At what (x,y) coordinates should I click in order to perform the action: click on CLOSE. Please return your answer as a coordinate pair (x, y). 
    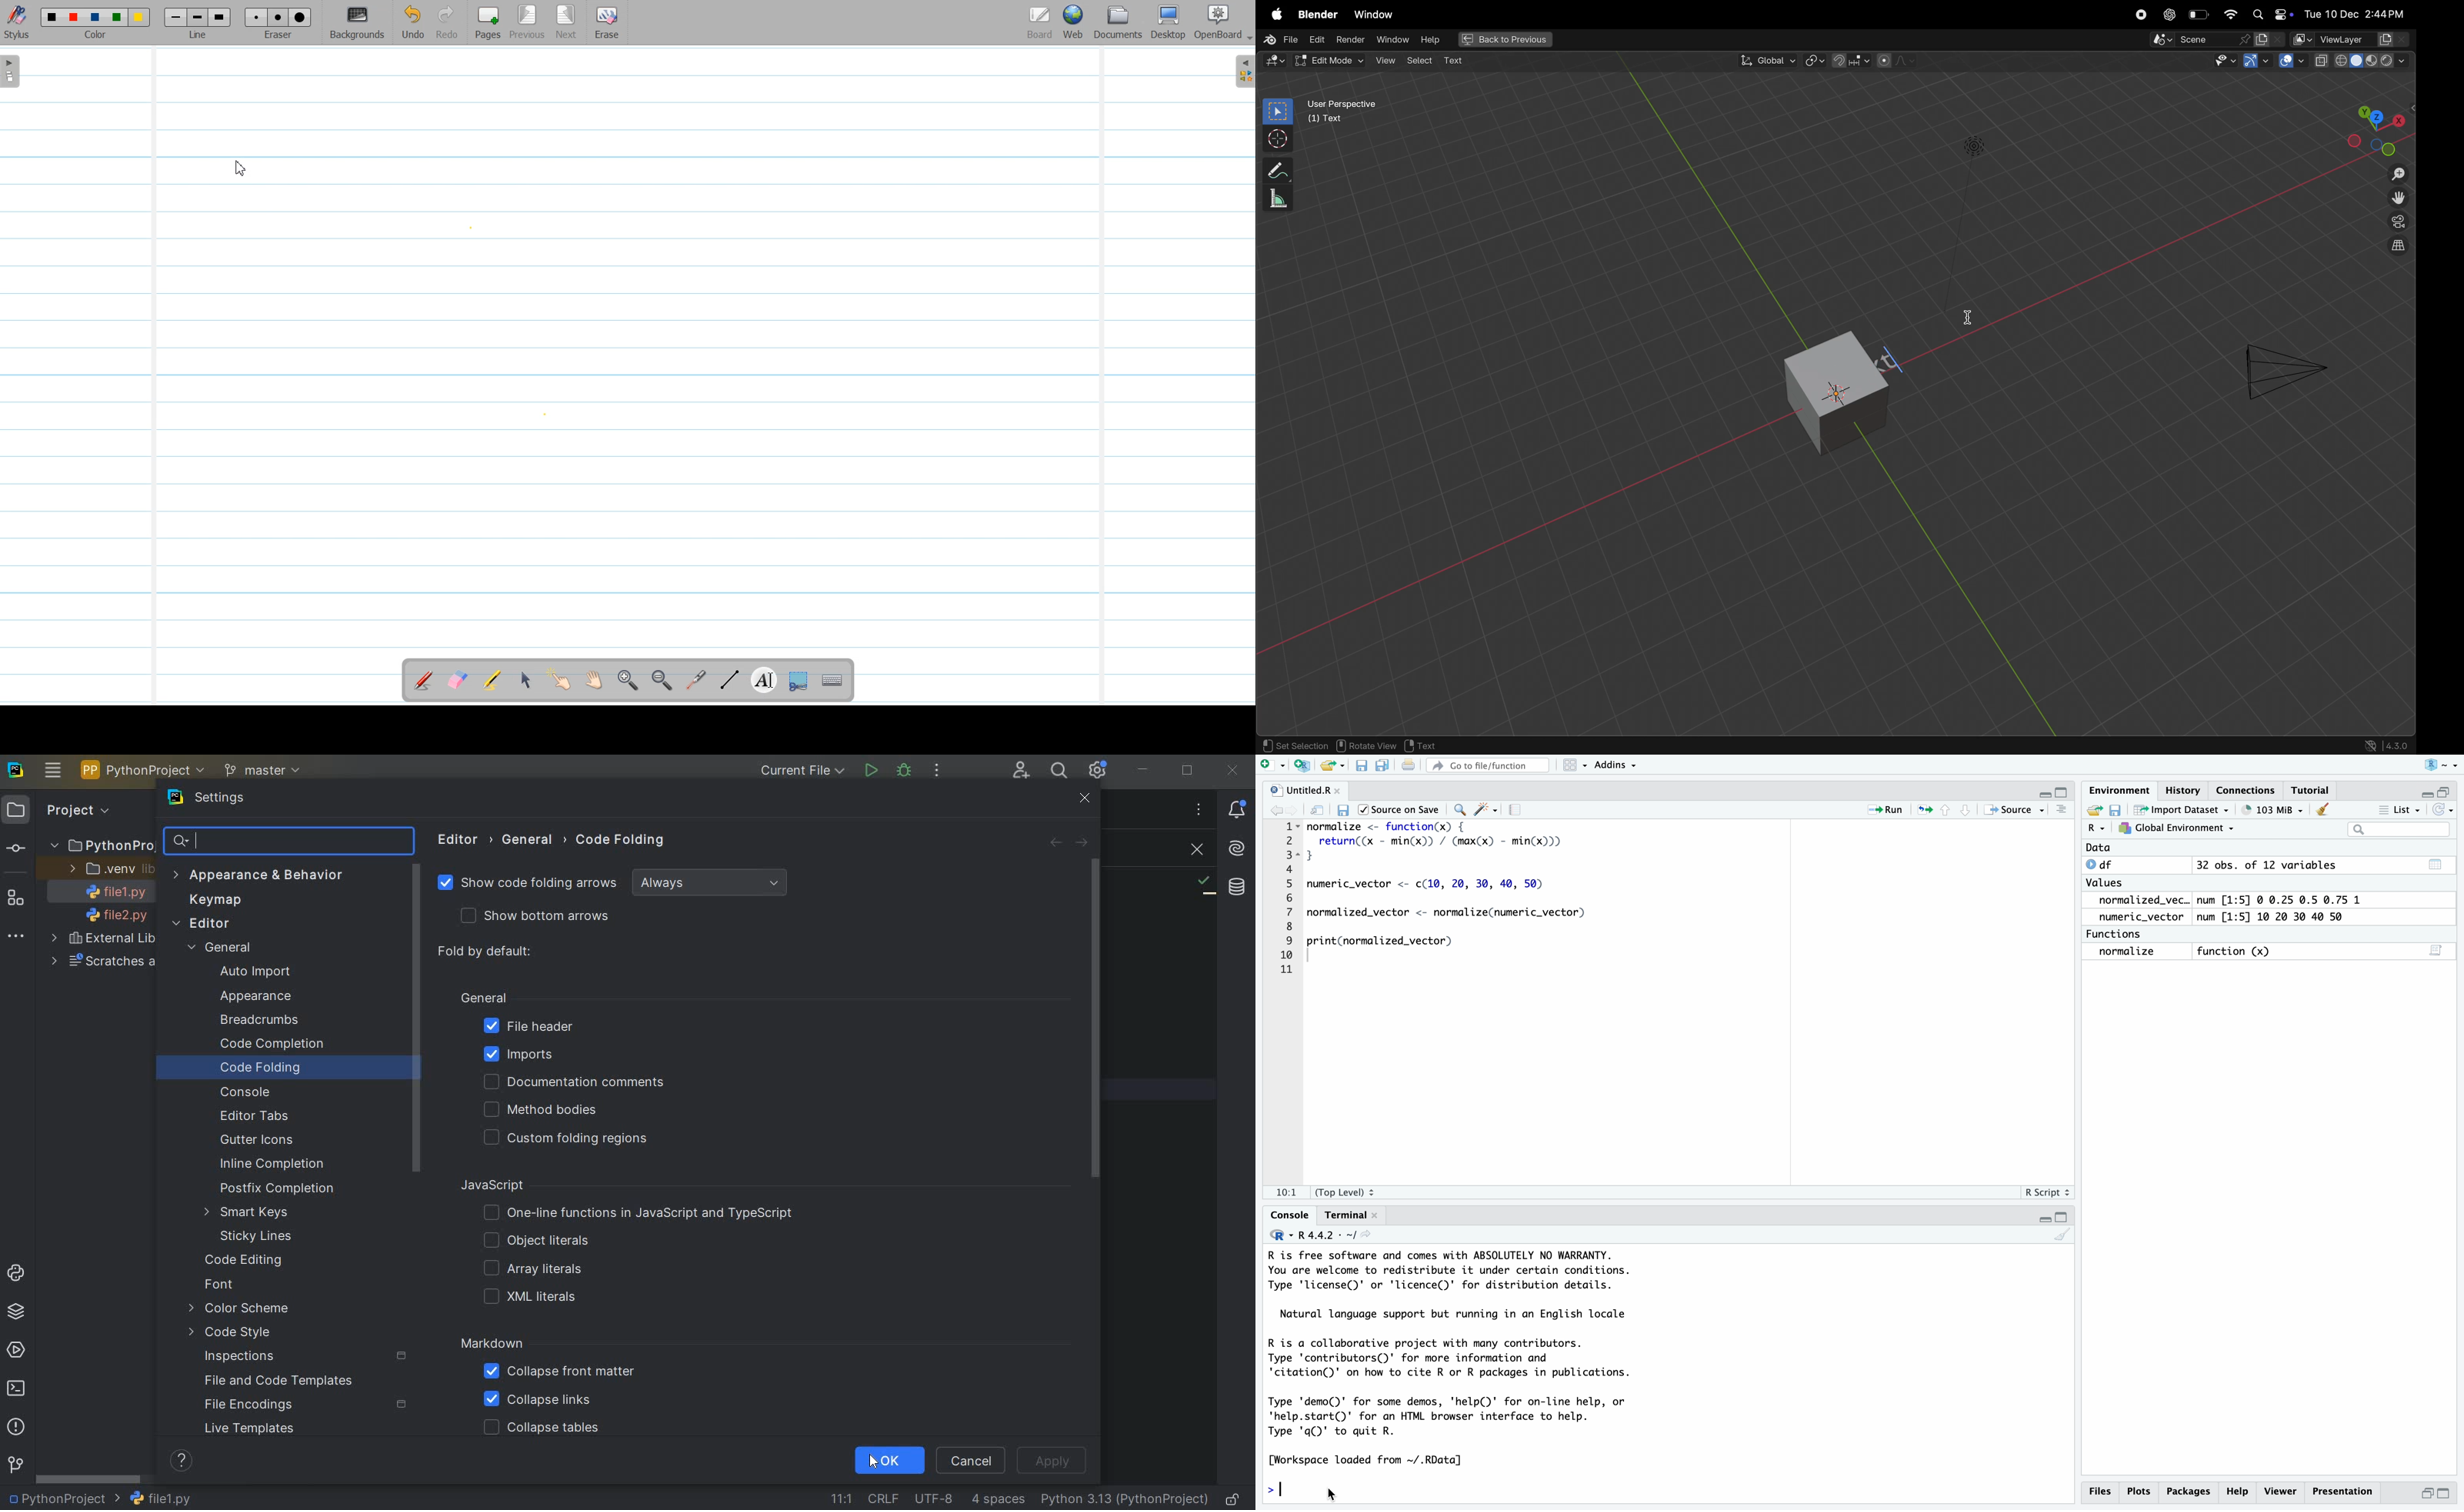
    Looking at the image, I should click on (1193, 850).